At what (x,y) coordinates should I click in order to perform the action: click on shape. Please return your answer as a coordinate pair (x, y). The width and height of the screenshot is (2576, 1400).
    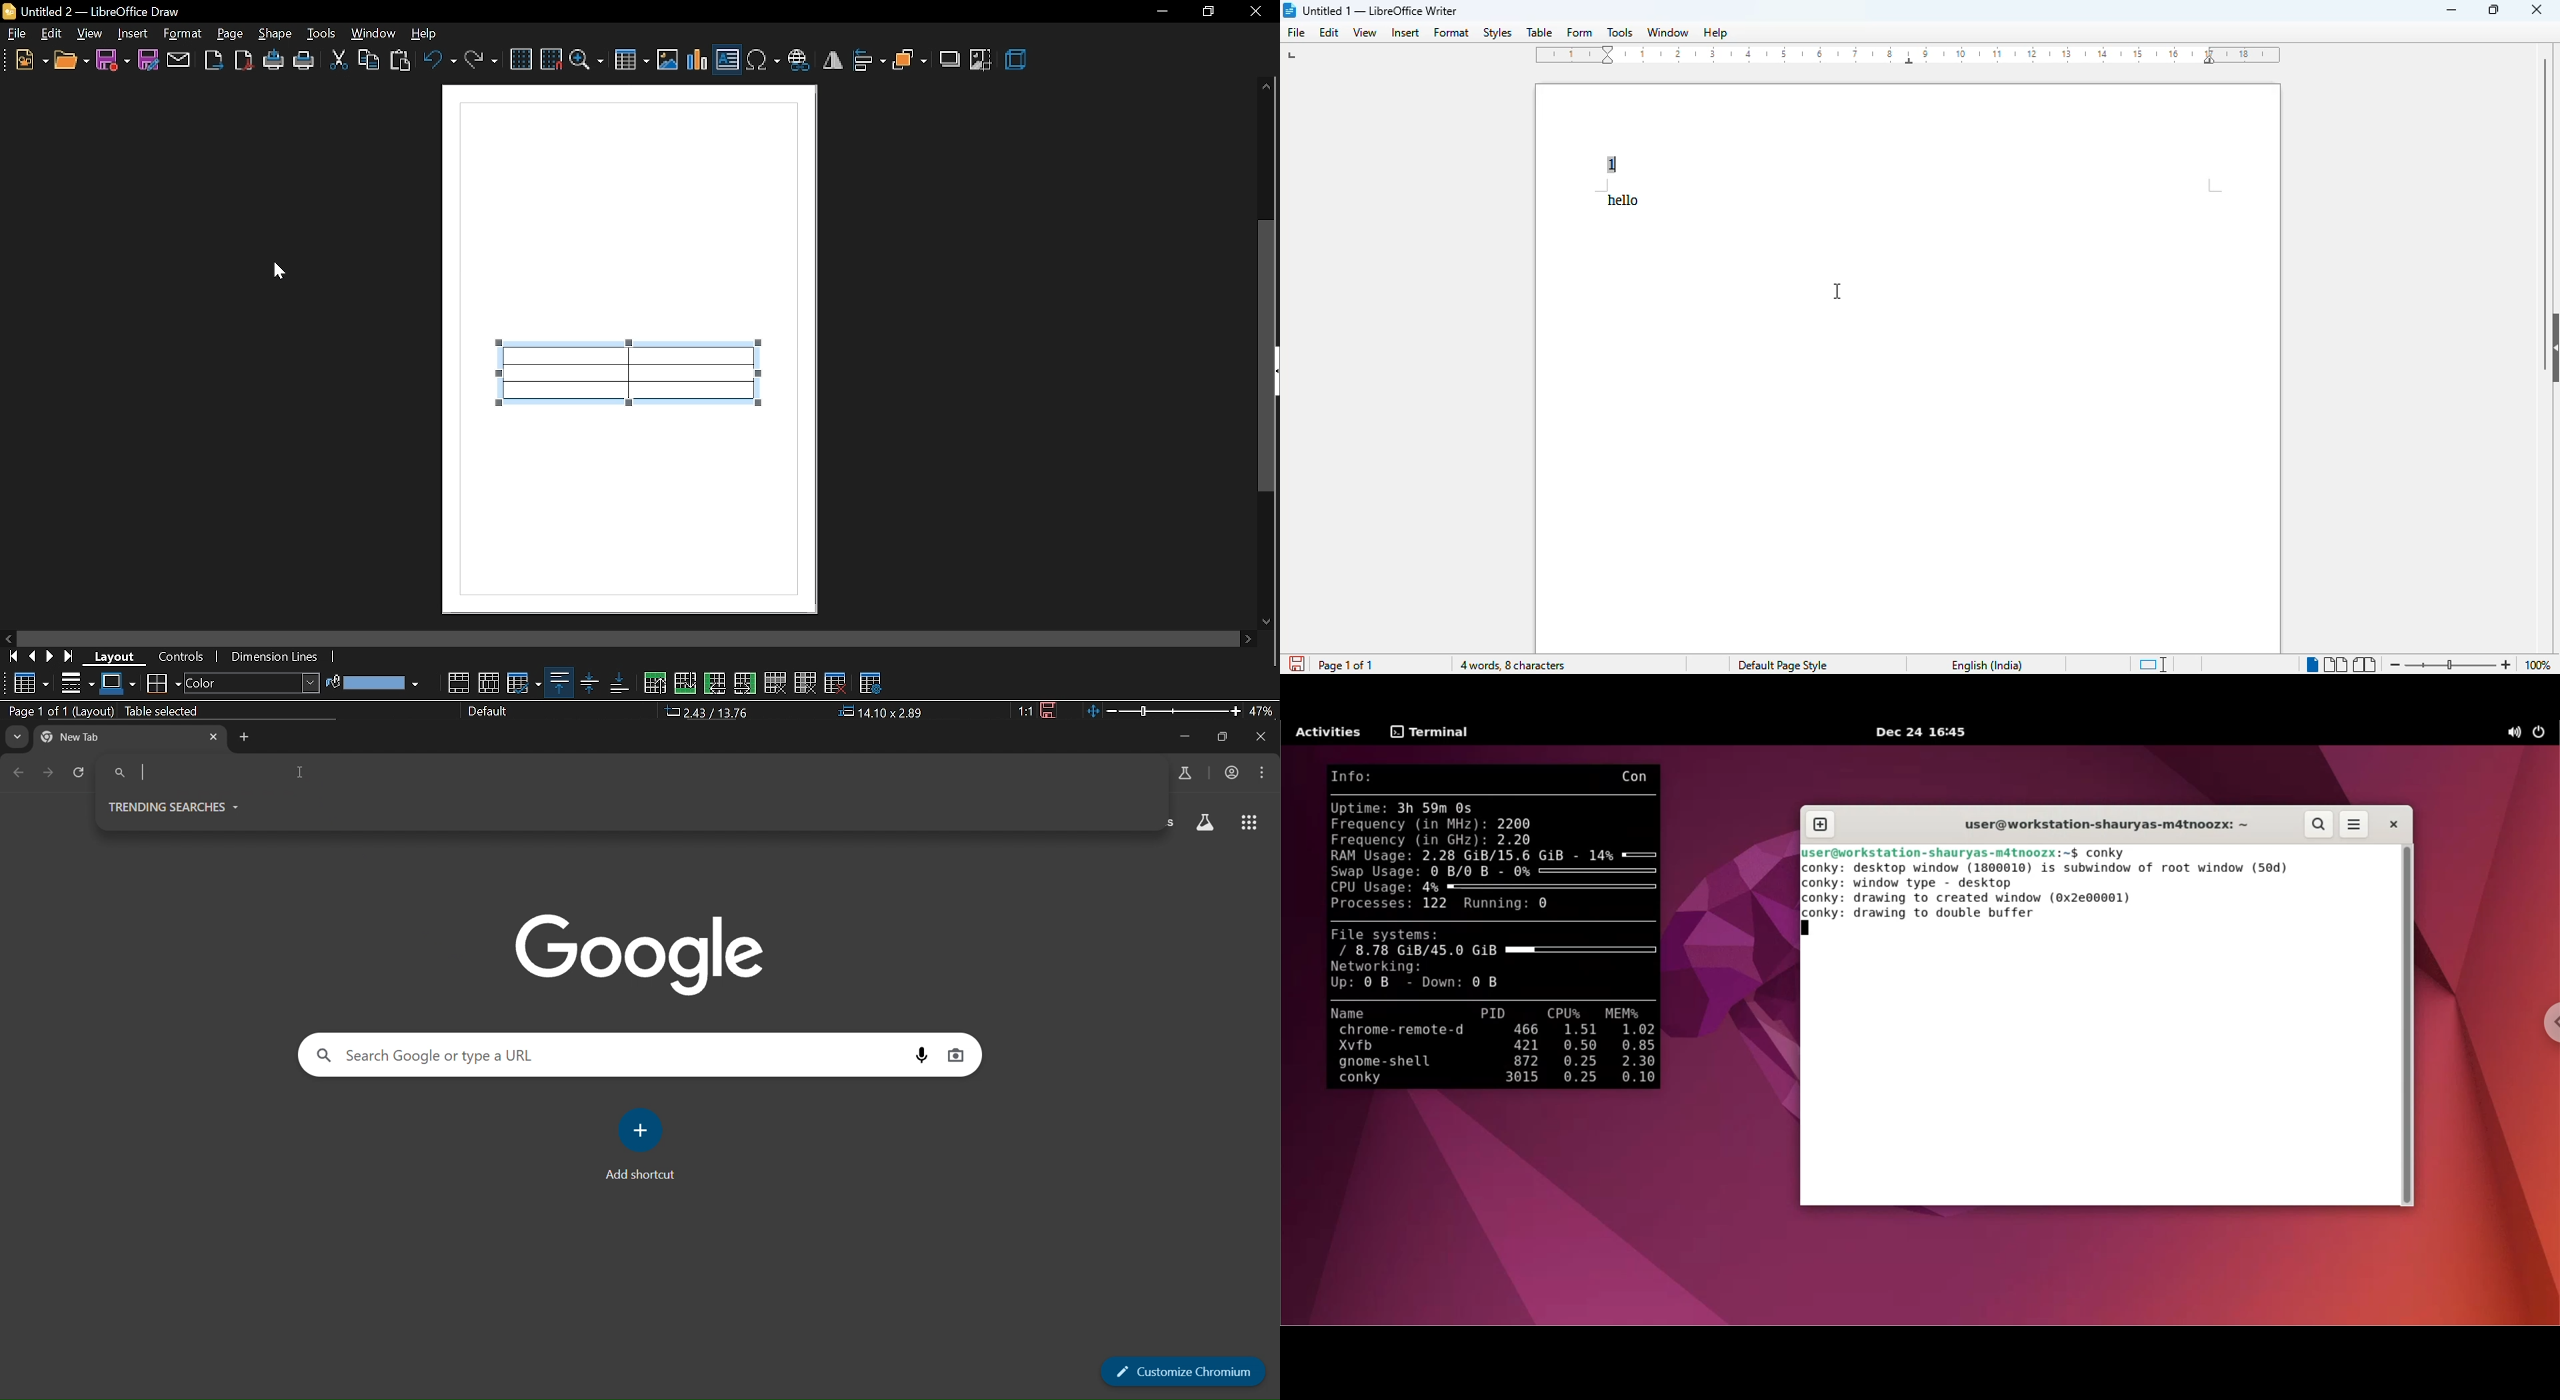
    Looking at the image, I should click on (275, 34).